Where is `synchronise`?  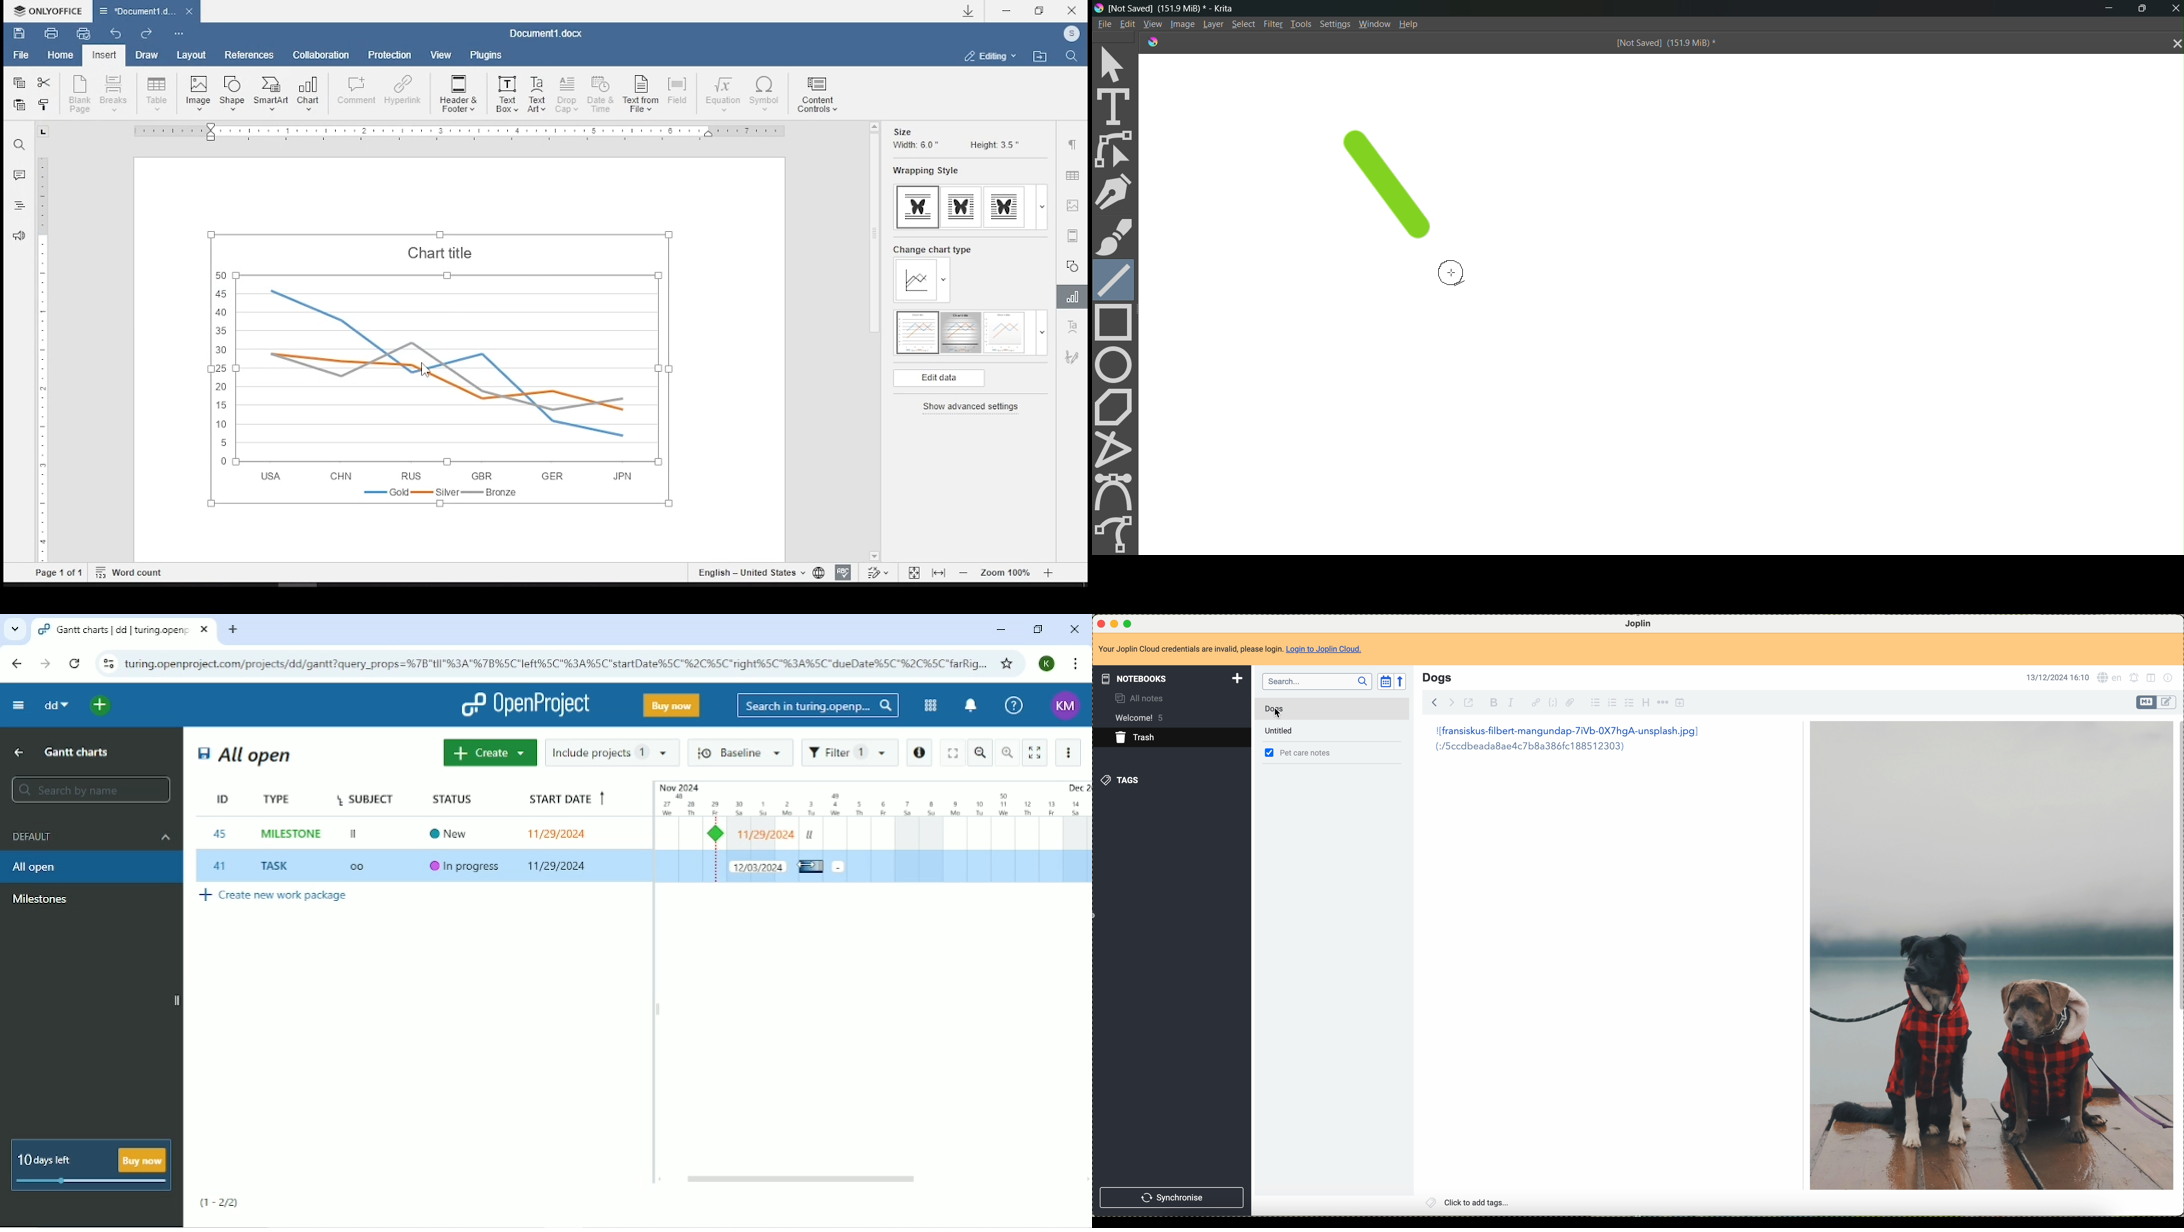
synchronise is located at coordinates (1172, 1199).